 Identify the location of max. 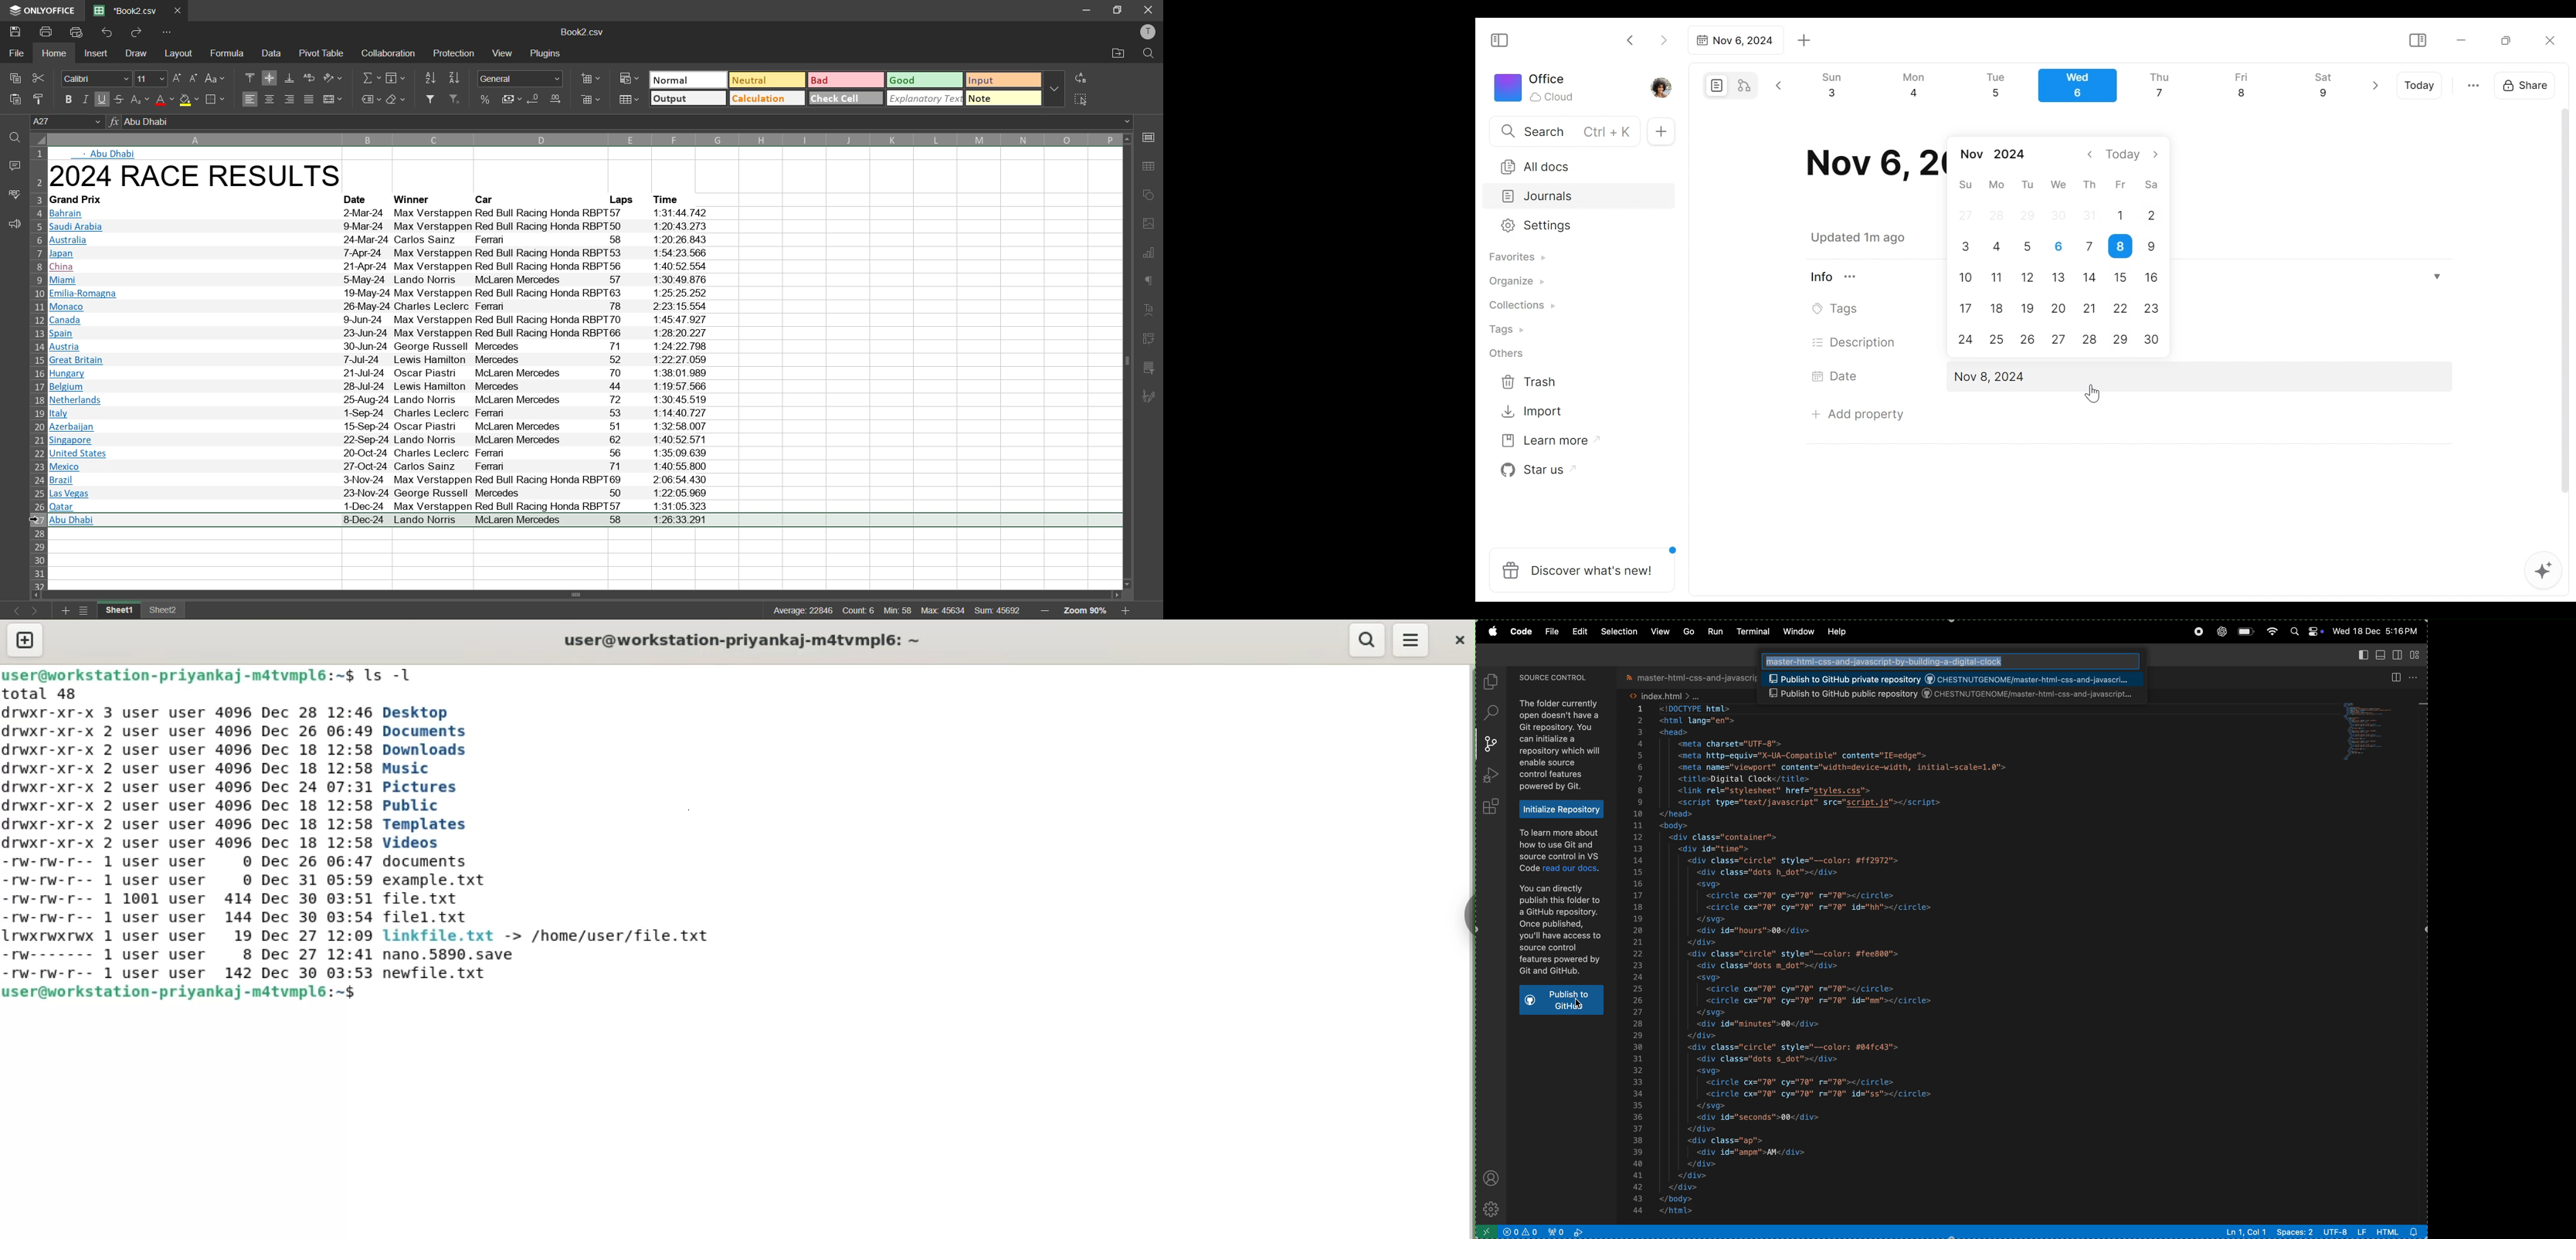
(942, 610).